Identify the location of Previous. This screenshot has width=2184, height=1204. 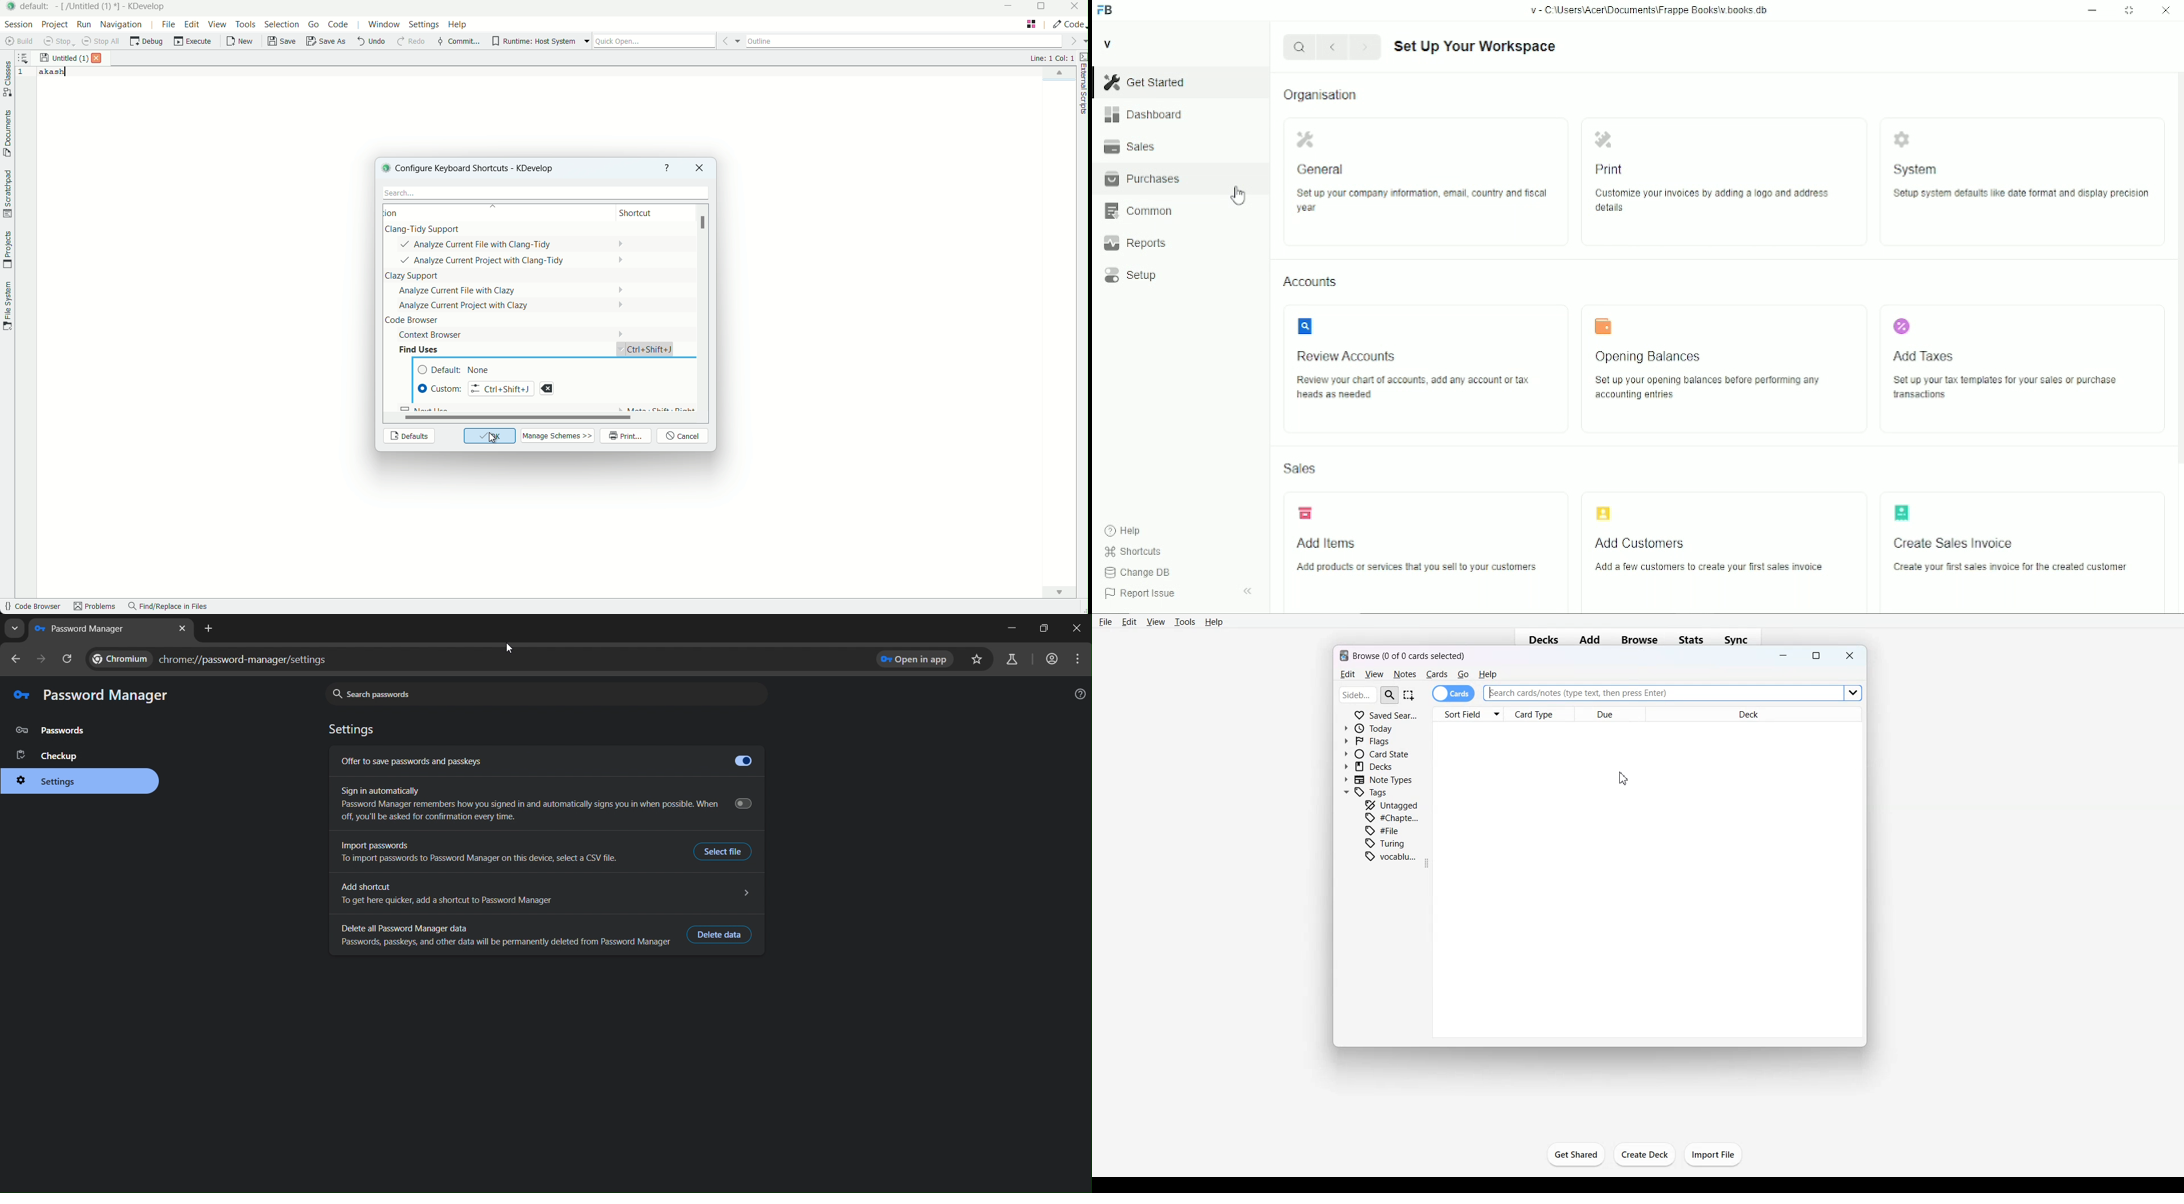
(1333, 47).